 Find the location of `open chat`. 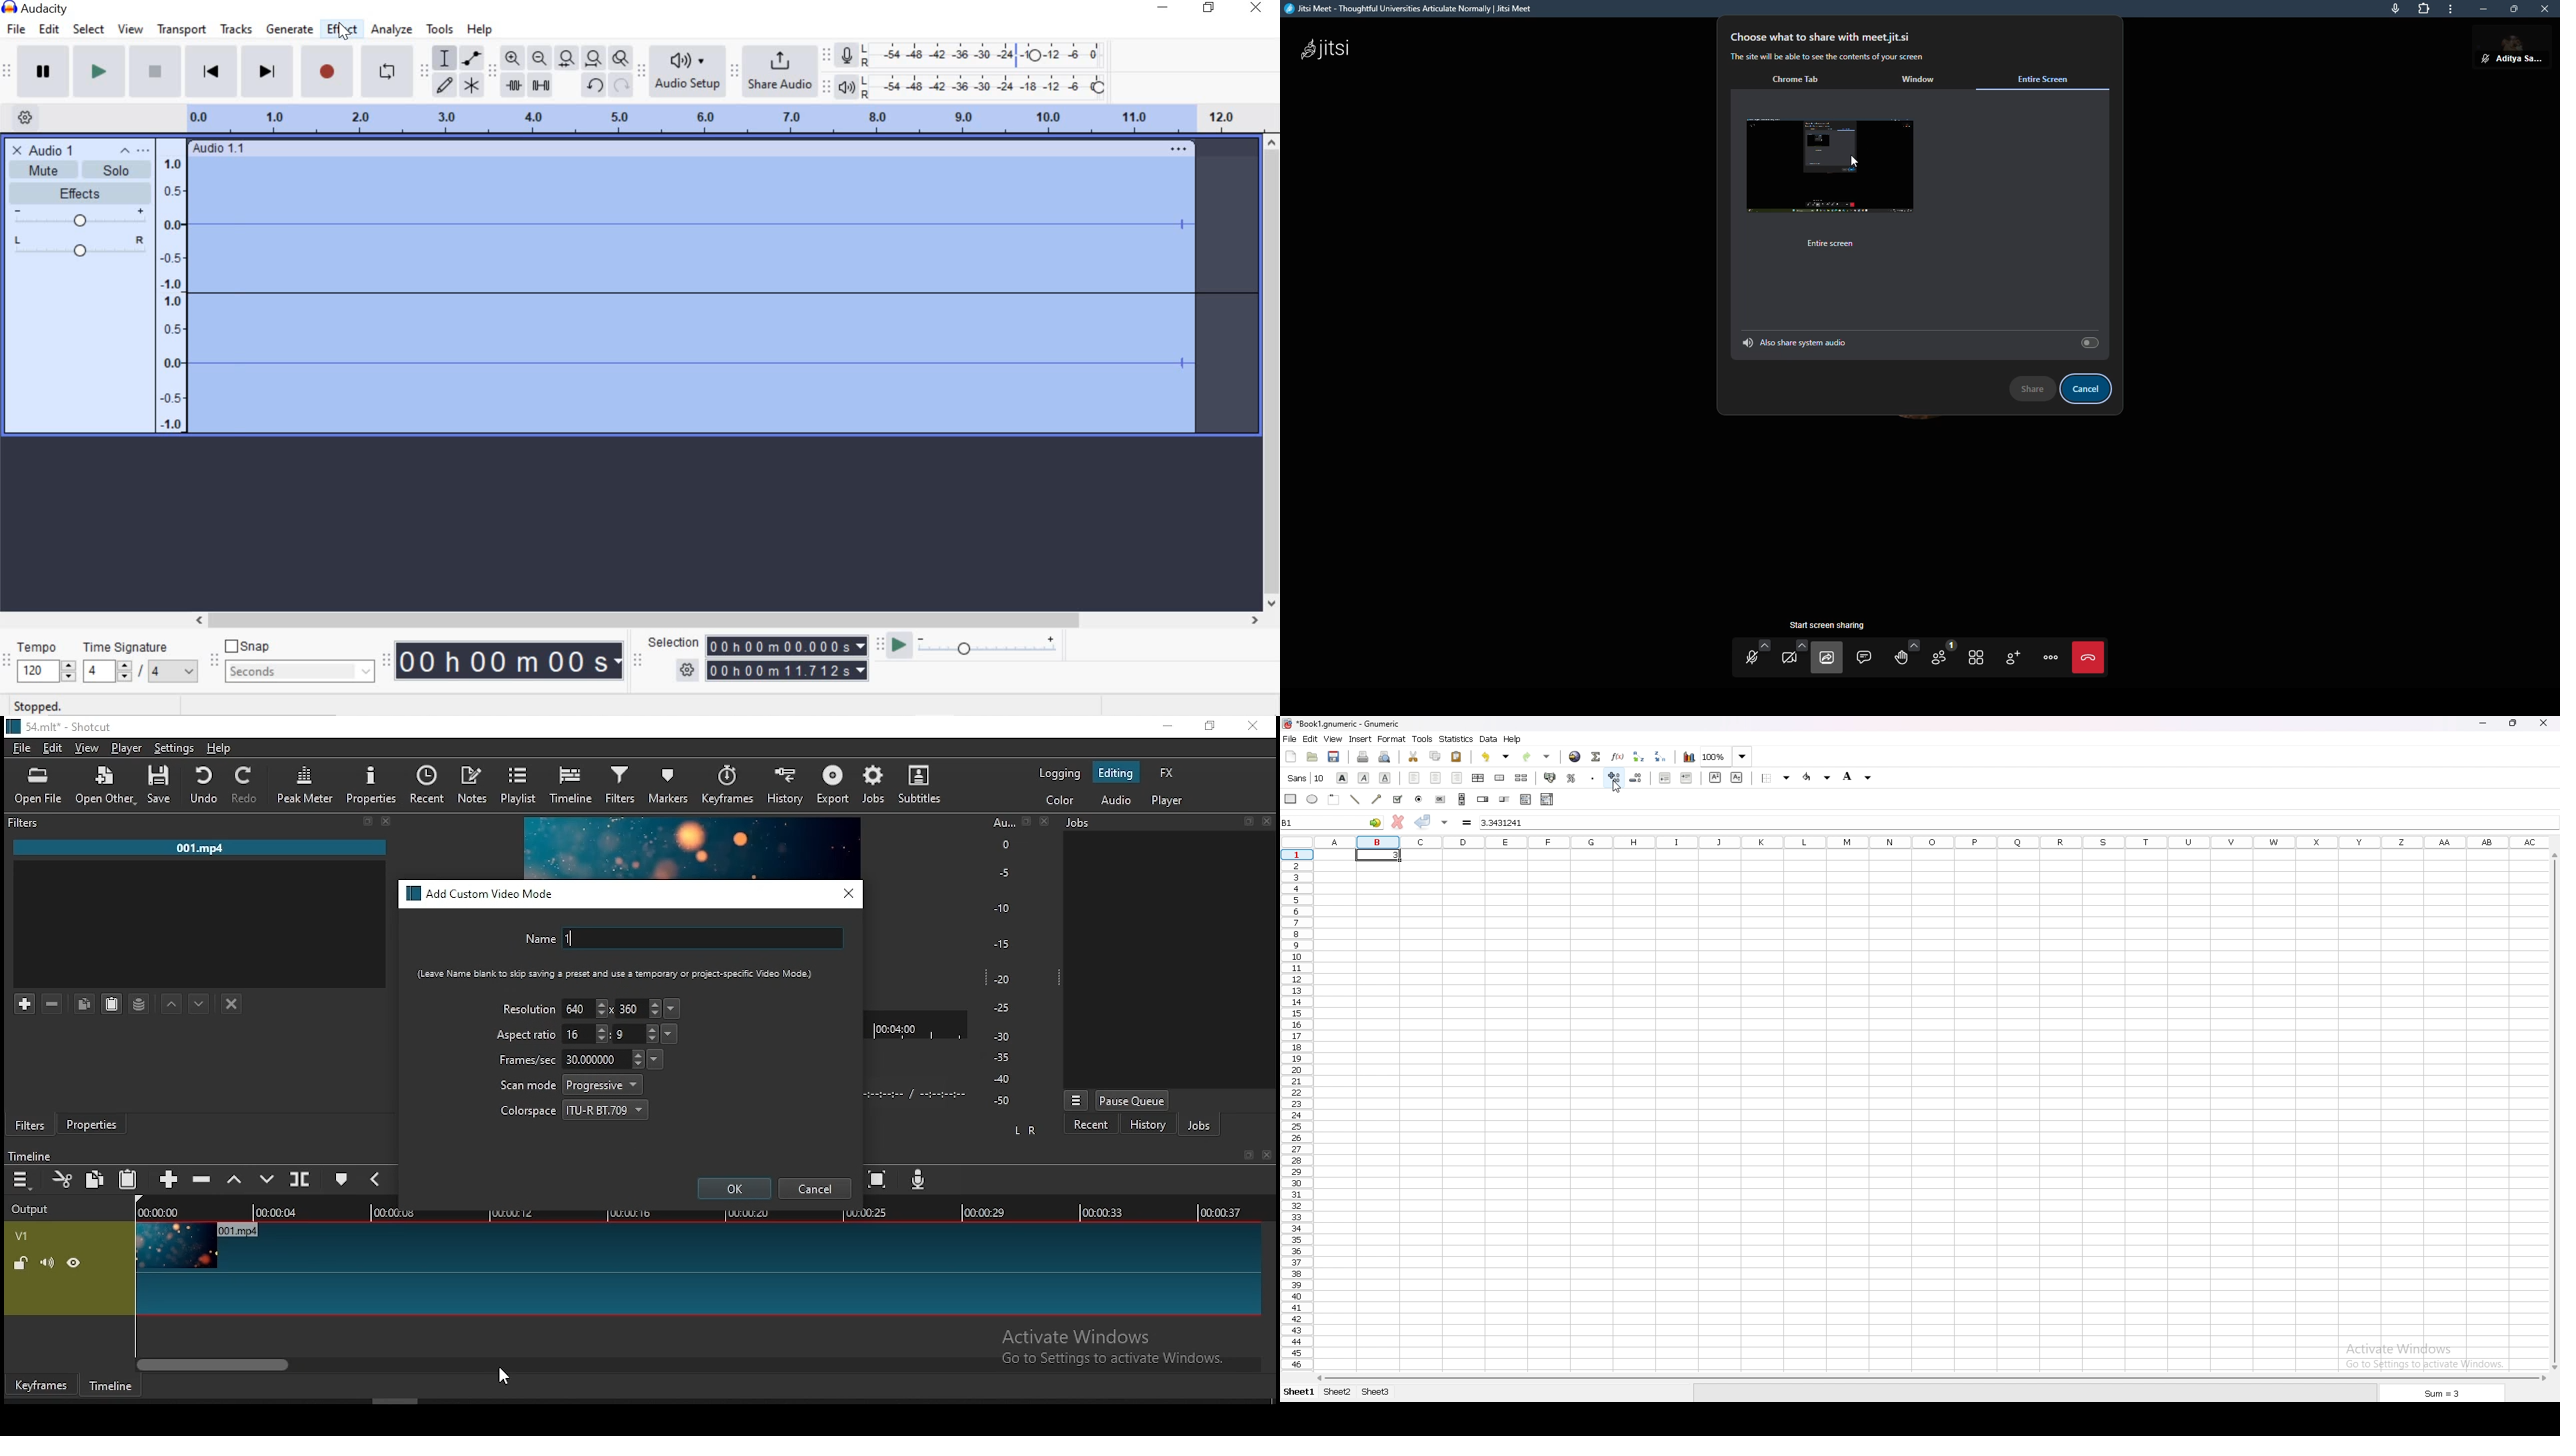

open chat is located at coordinates (1866, 659).